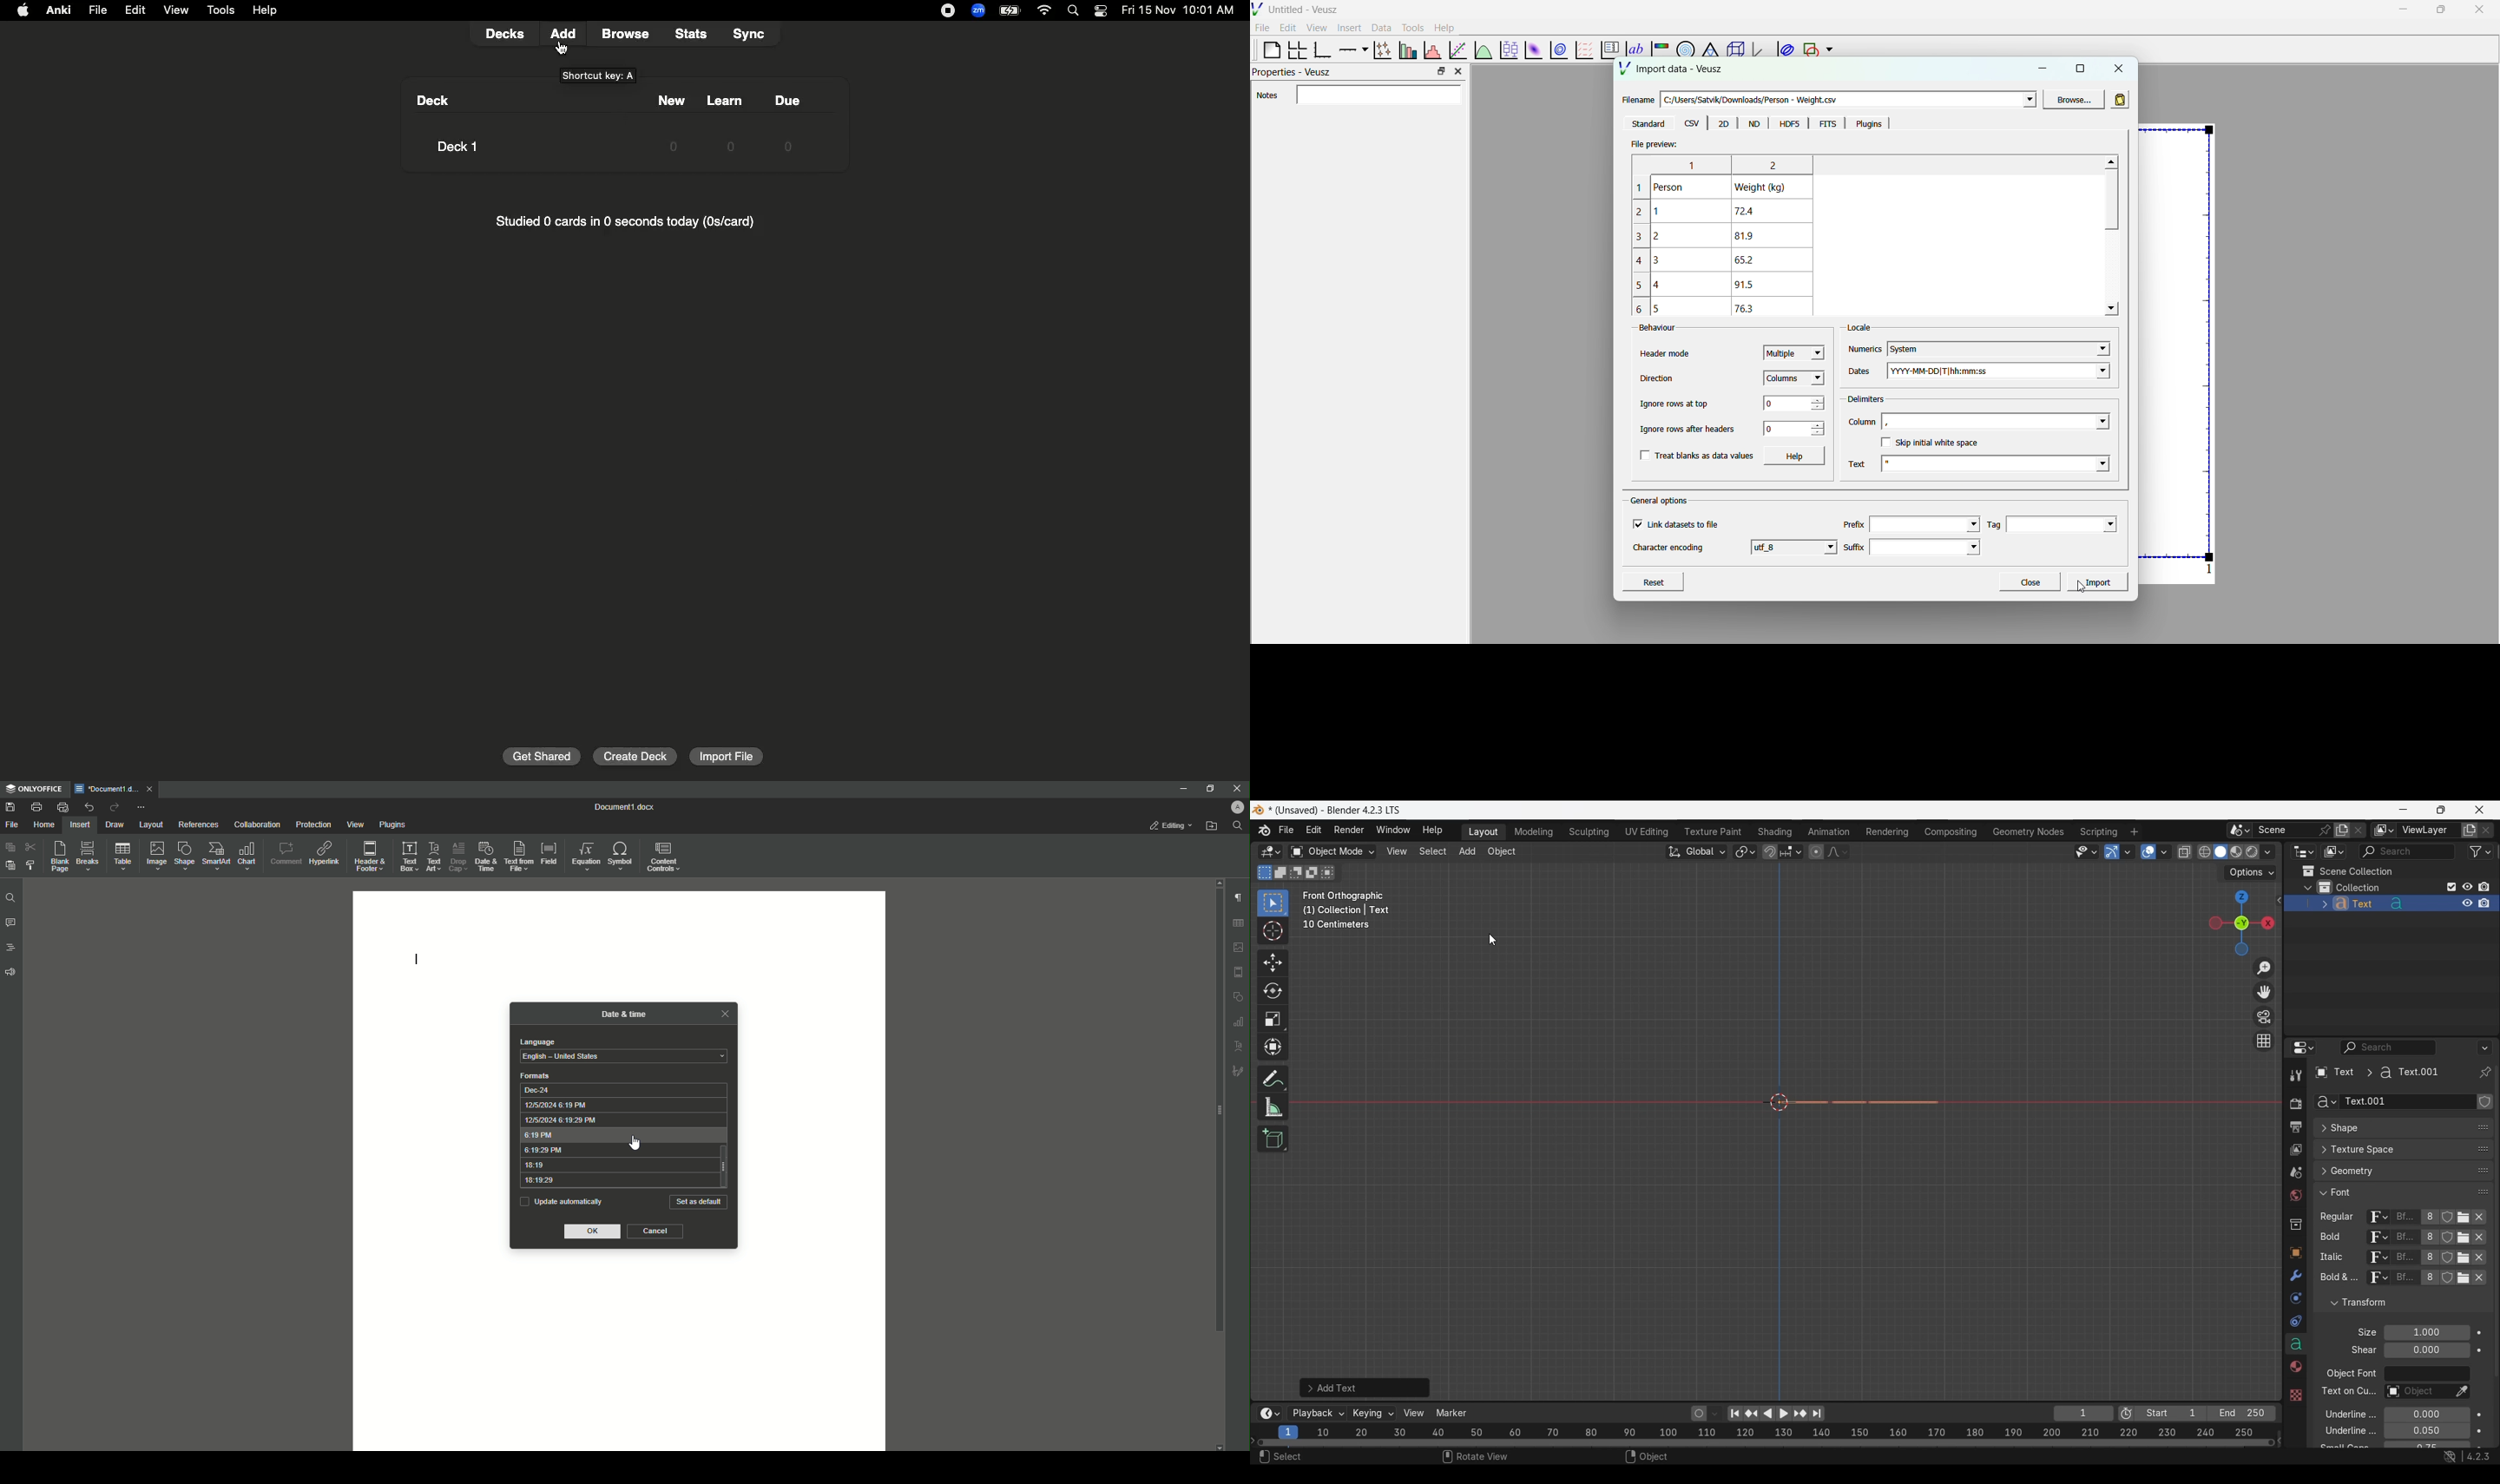  Describe the element at coordinates (1296, 873) in the screenshot. I see `Subtract existing selection` at that location.